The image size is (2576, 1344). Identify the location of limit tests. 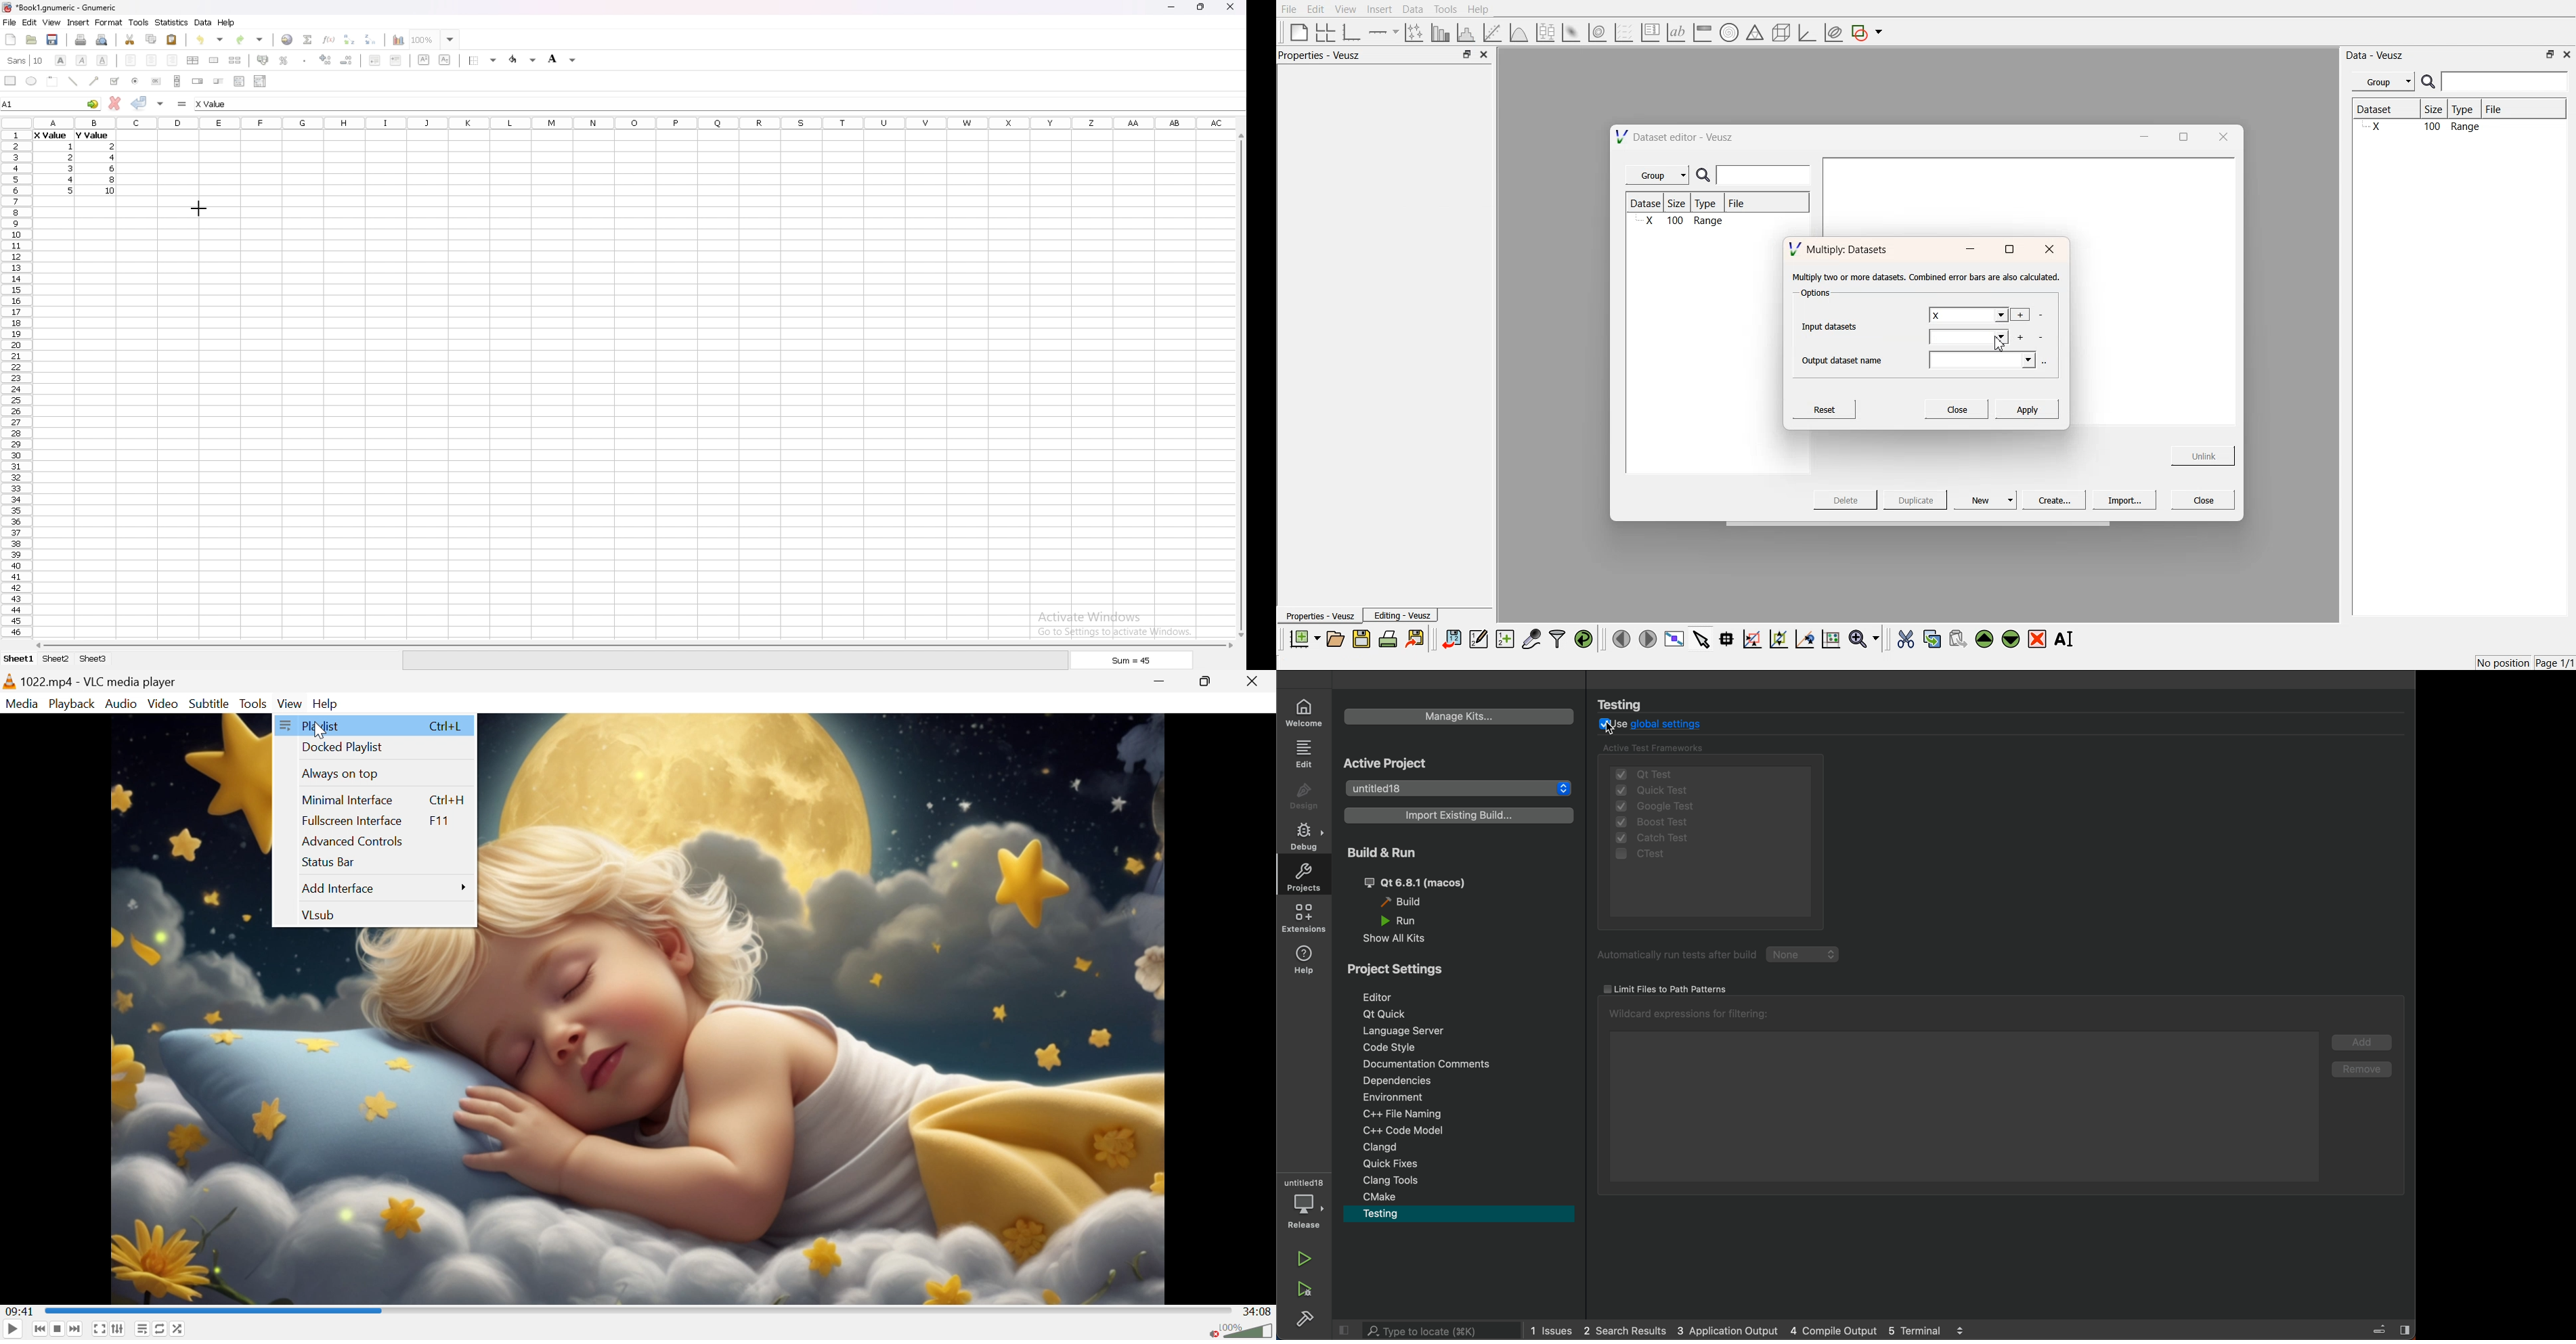
(1666, 988).